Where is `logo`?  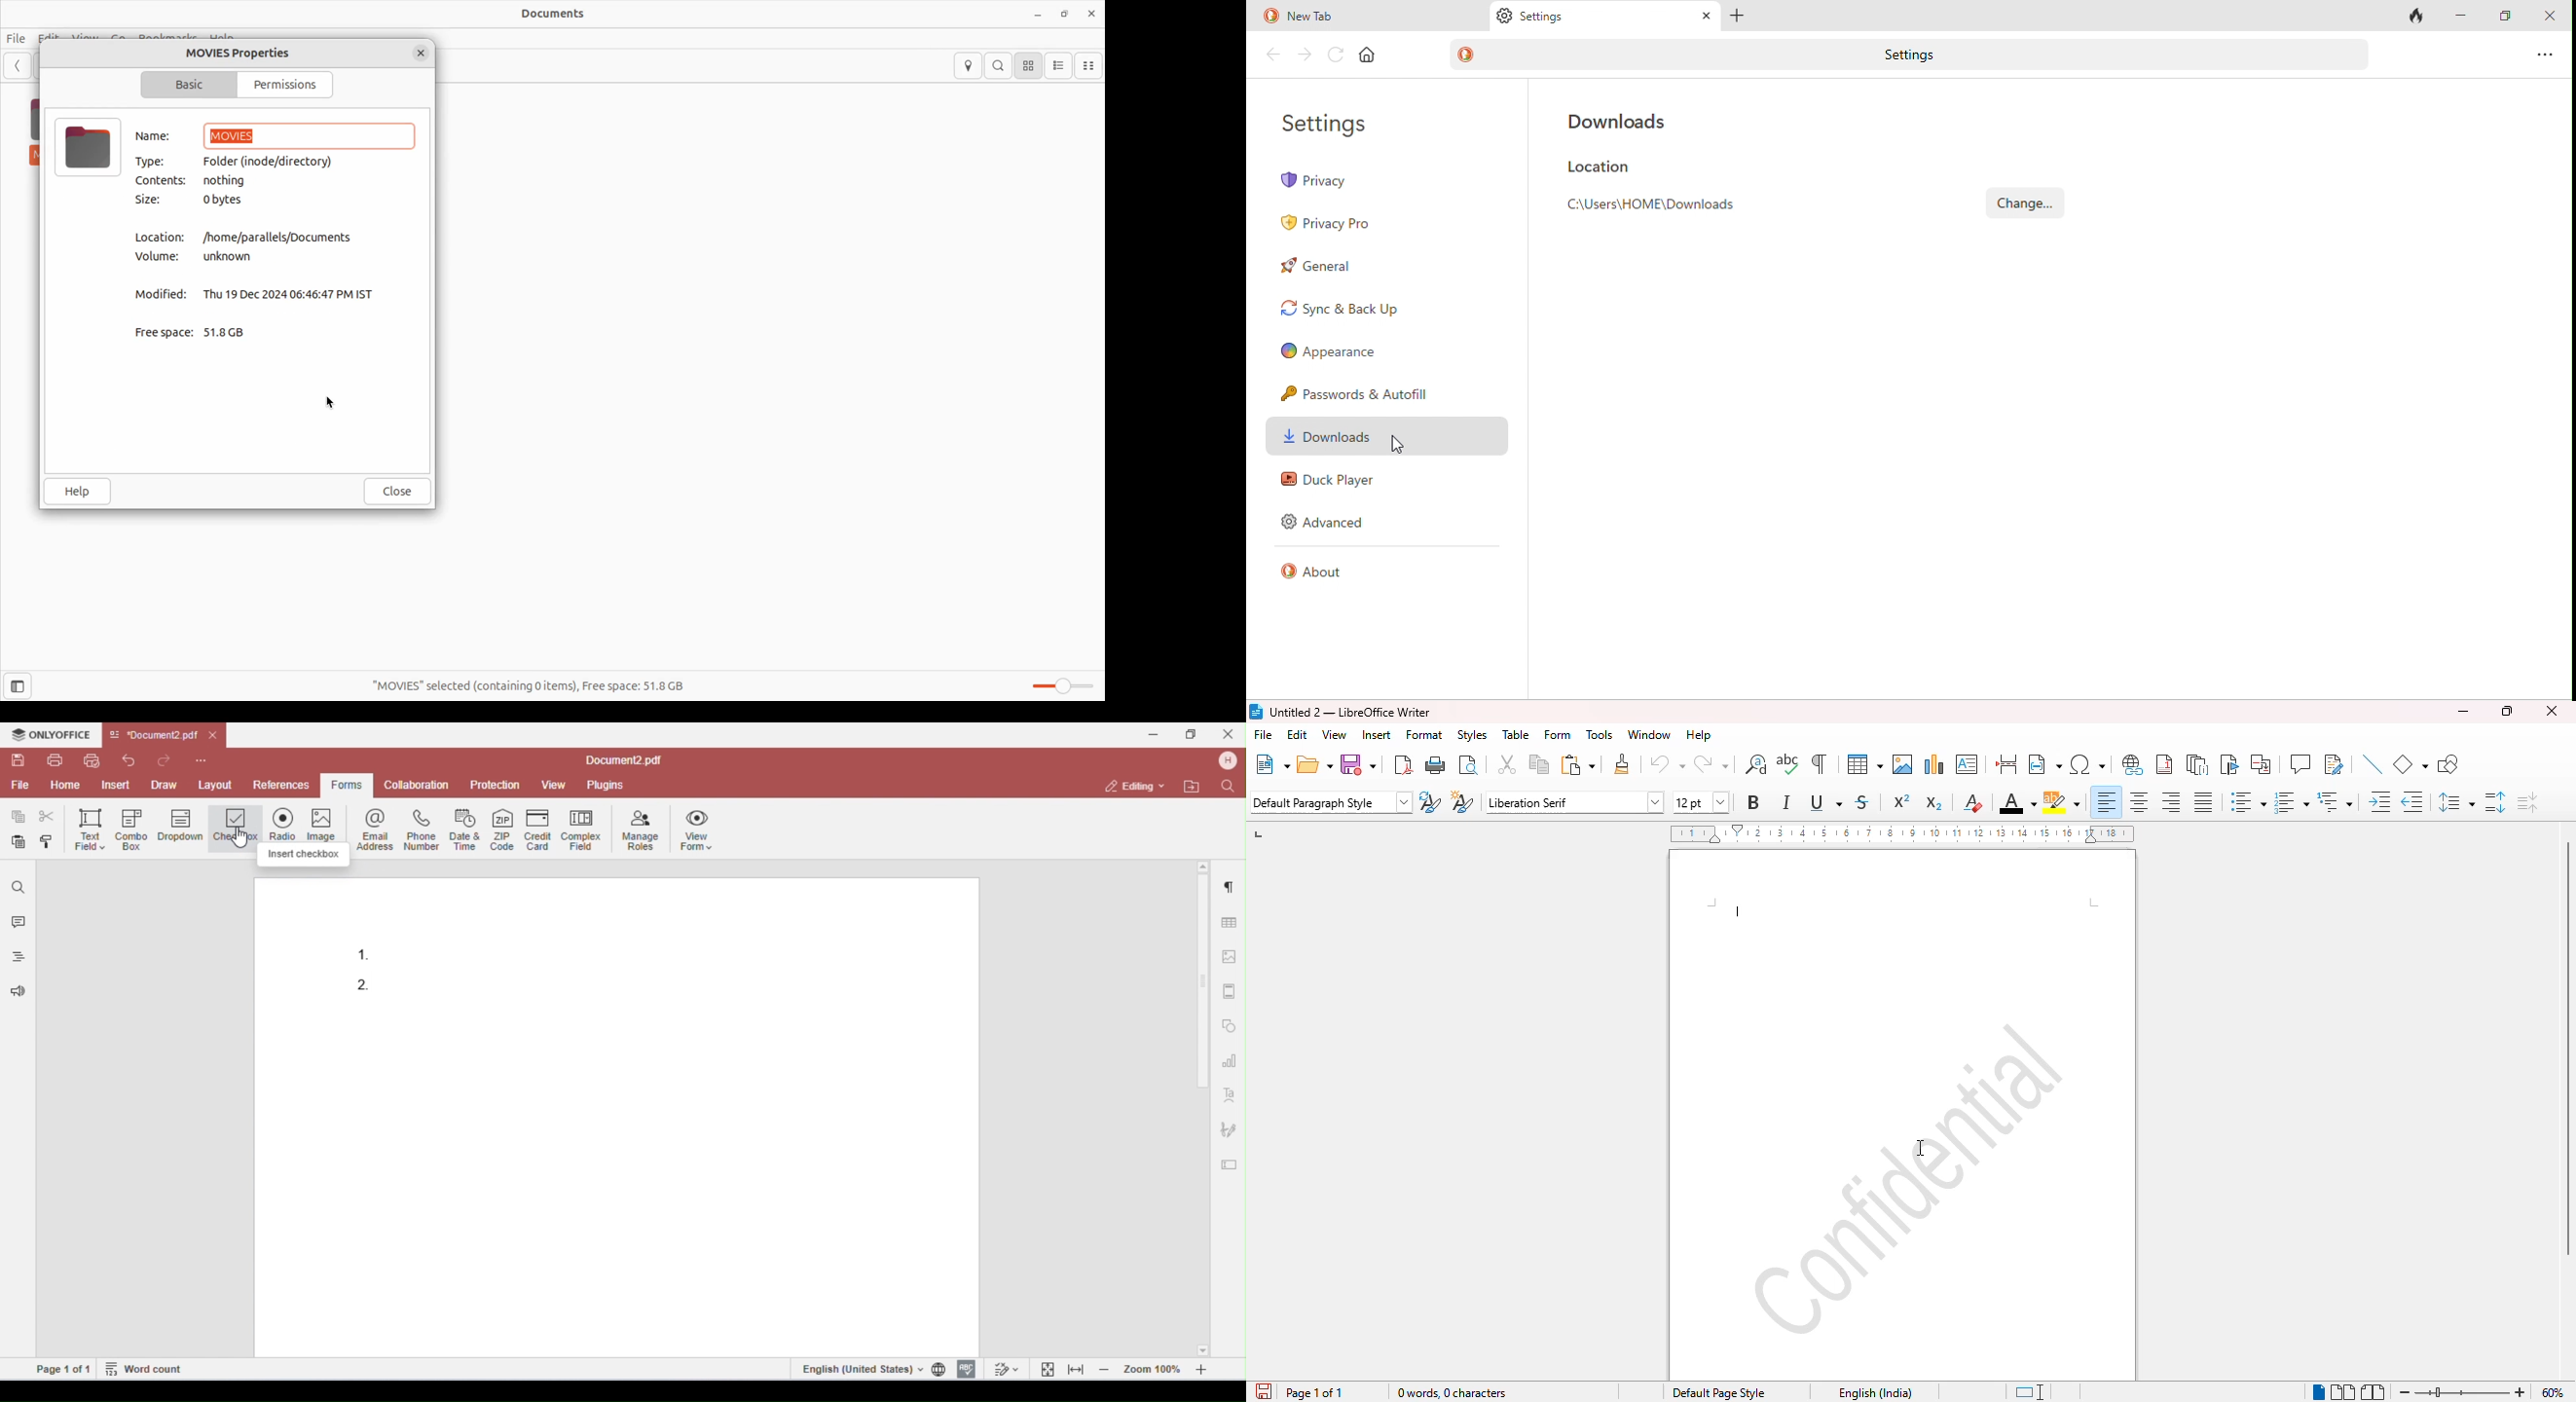
logo is located at coordinates (1255, 711).